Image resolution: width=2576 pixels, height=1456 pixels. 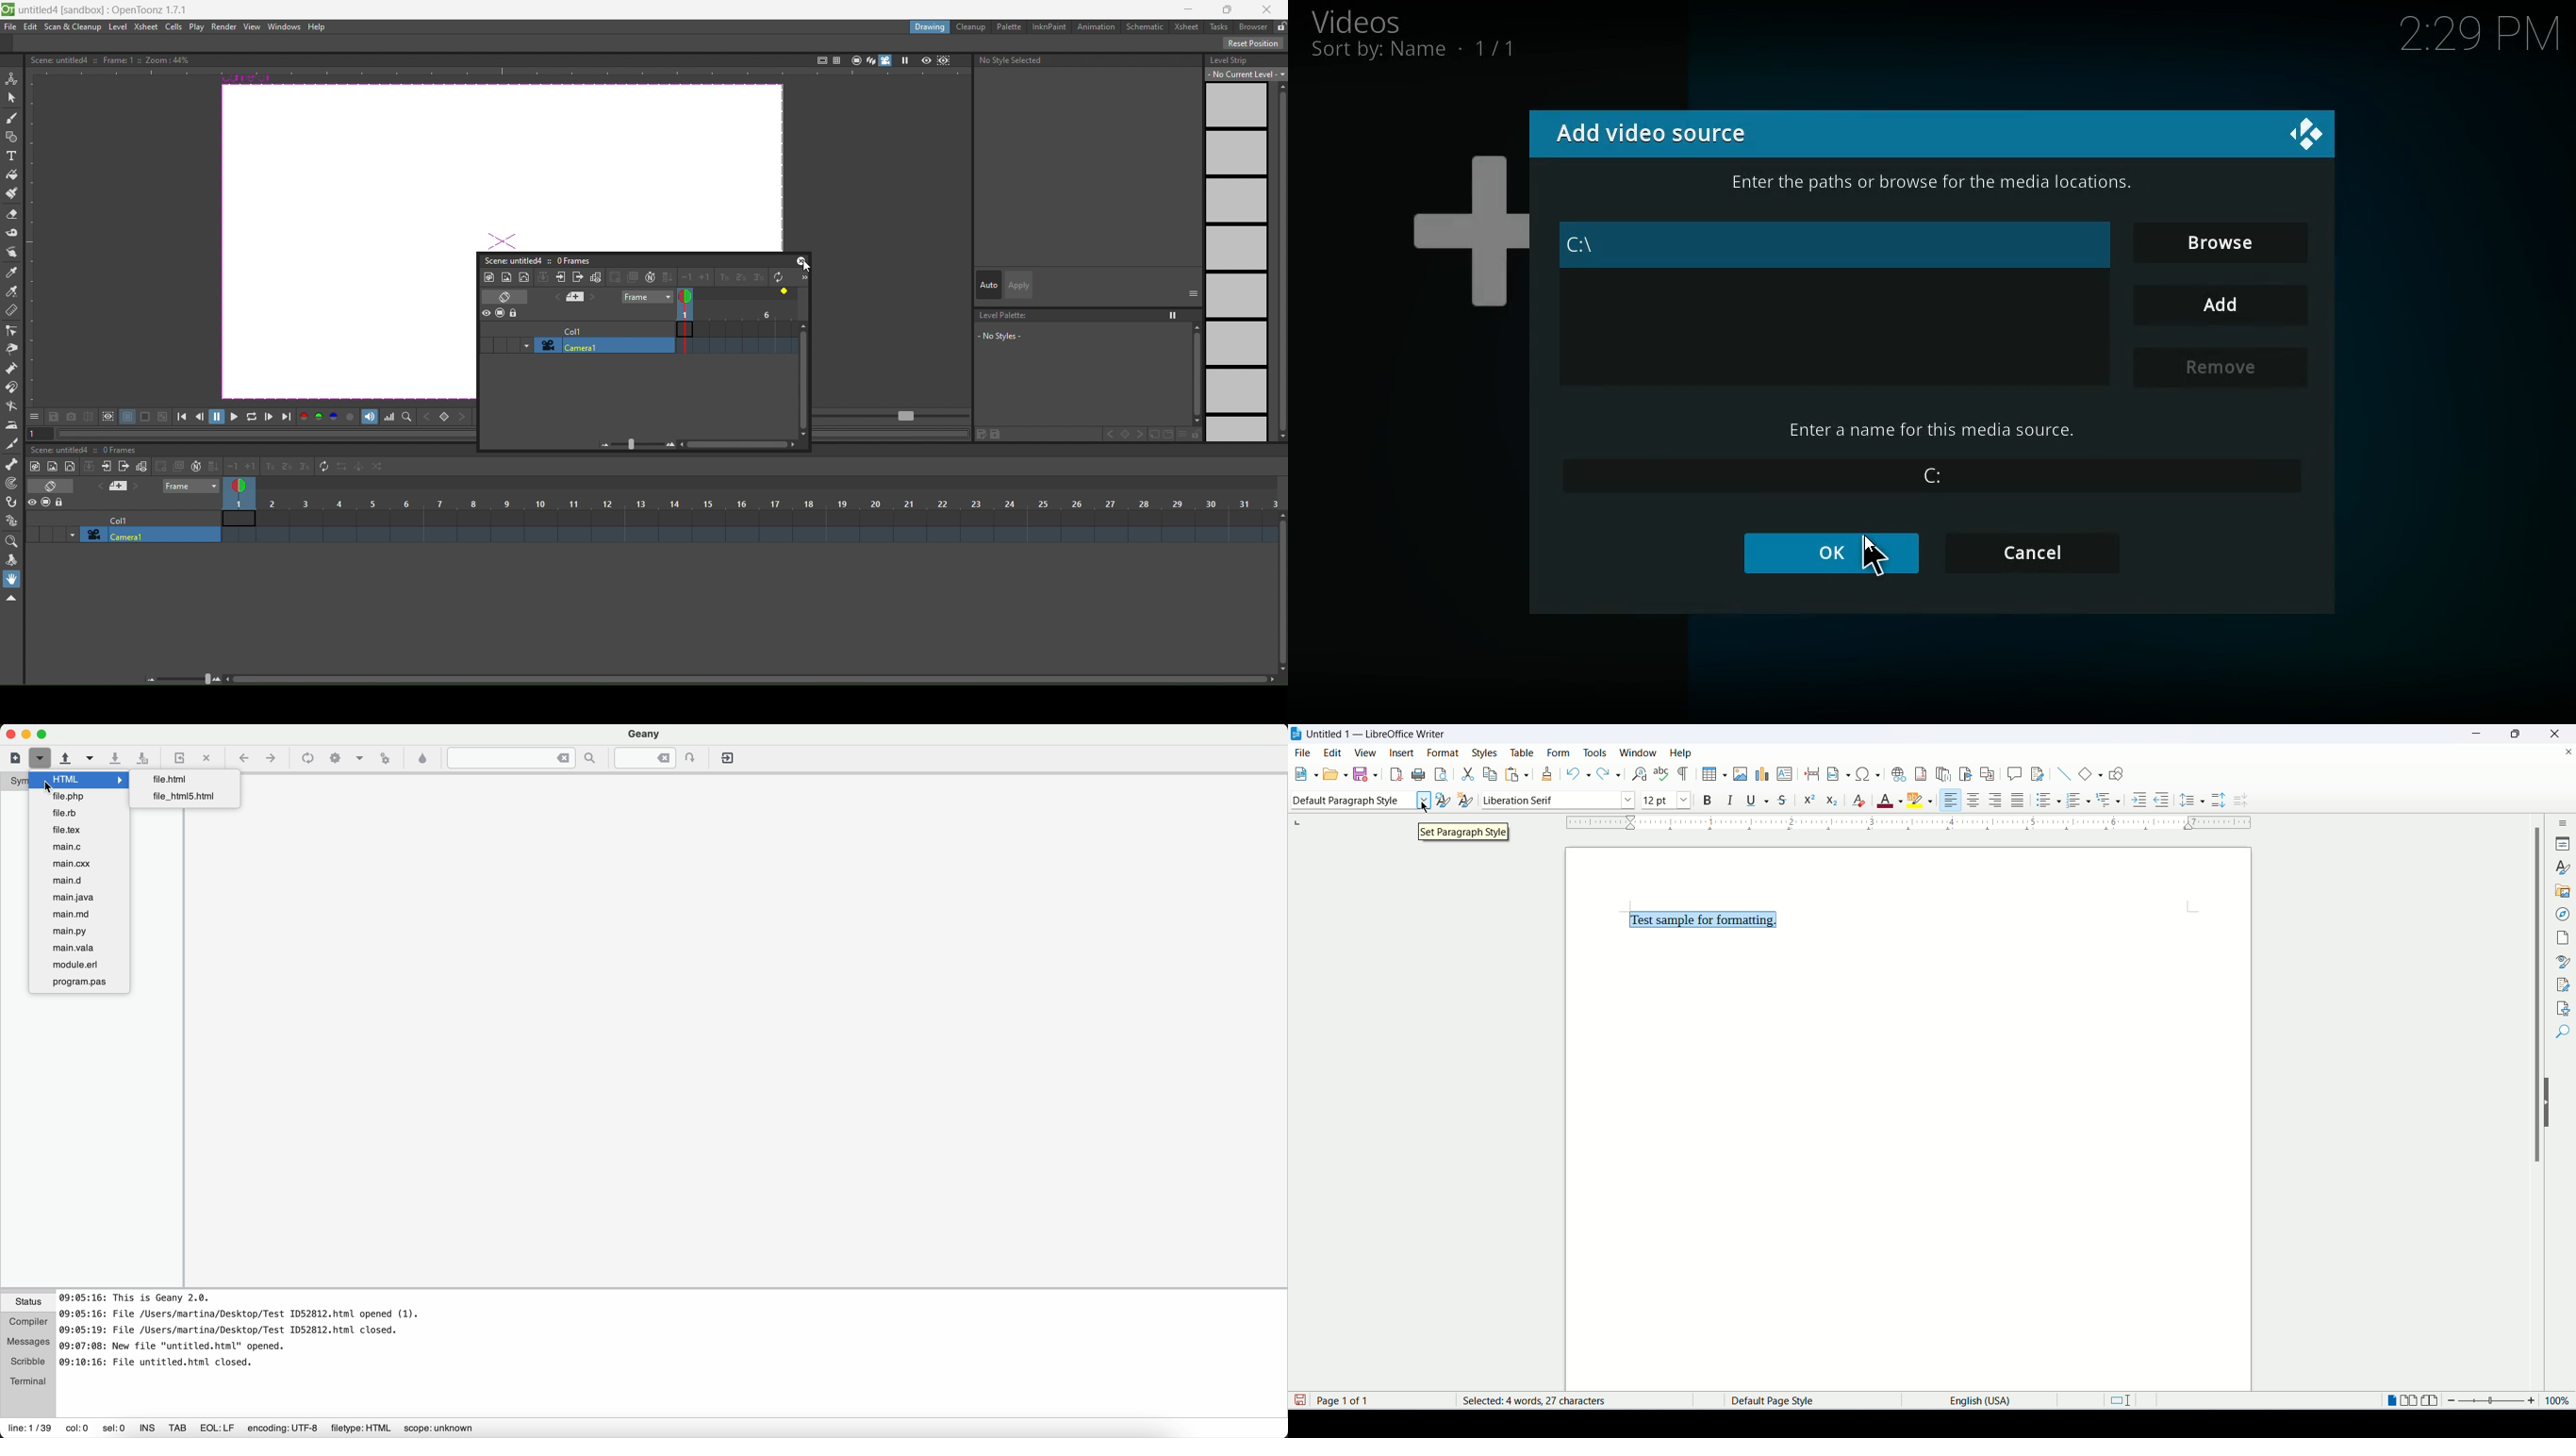 I want to click on paste, so click(x=1513, y=774).